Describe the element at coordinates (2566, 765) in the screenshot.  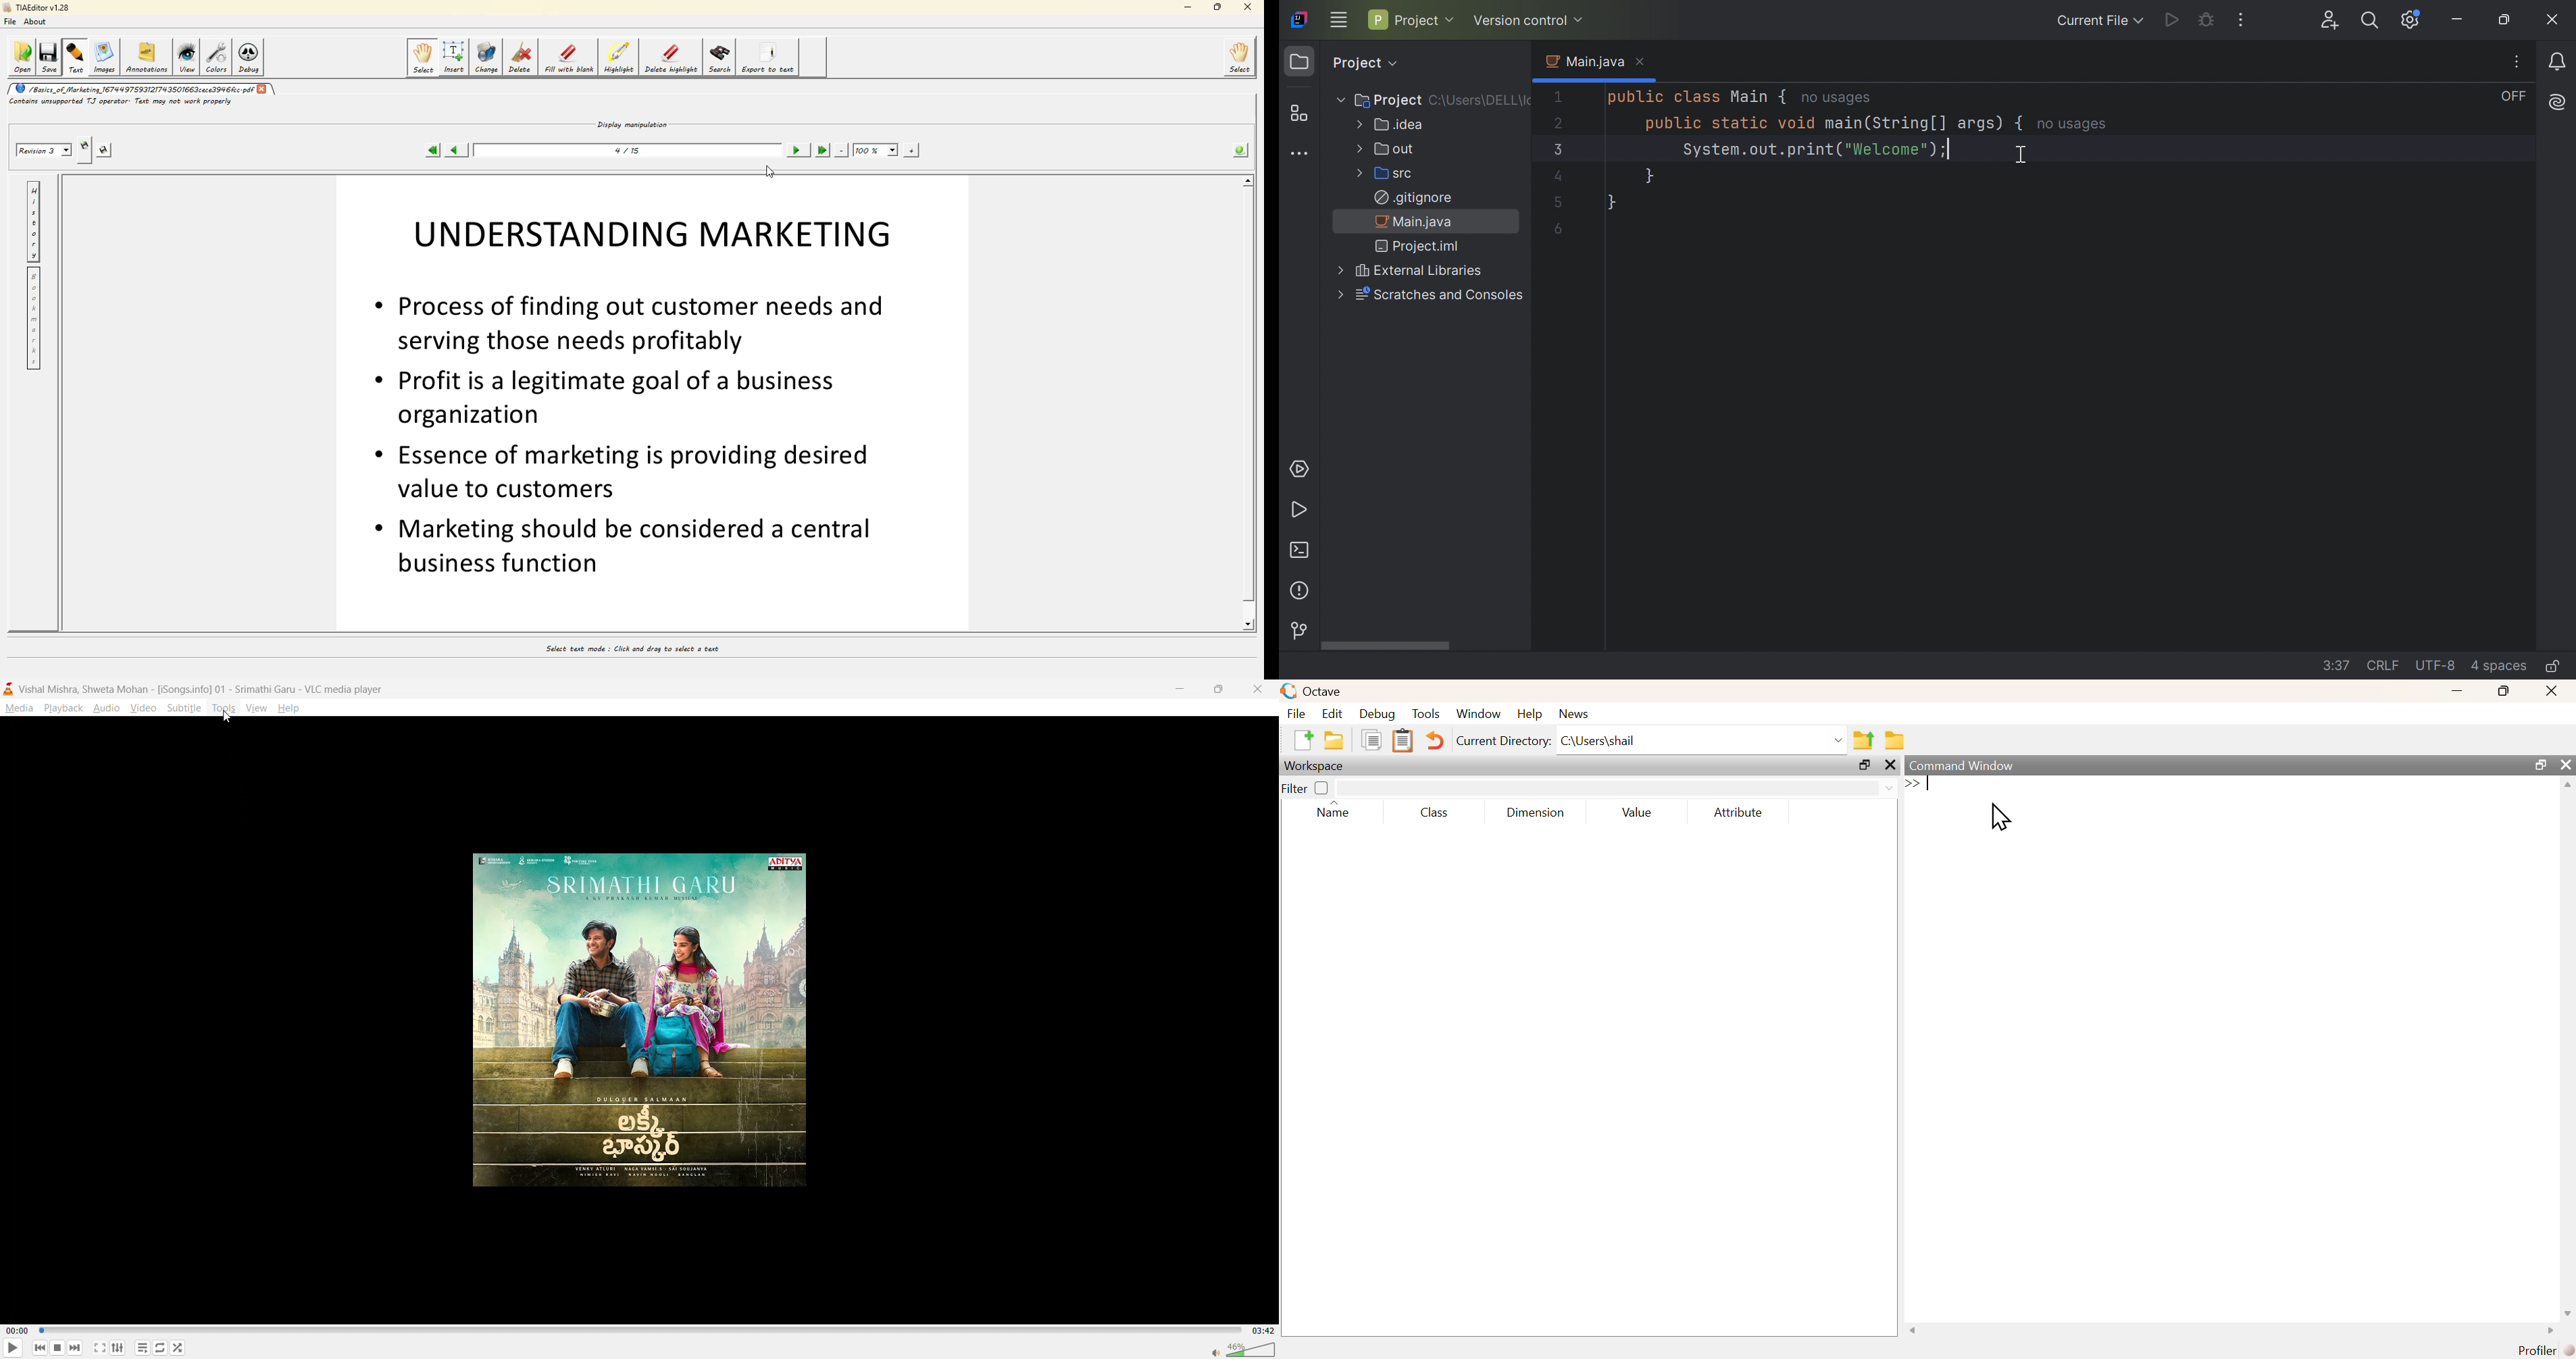
I see `Close` at that location.